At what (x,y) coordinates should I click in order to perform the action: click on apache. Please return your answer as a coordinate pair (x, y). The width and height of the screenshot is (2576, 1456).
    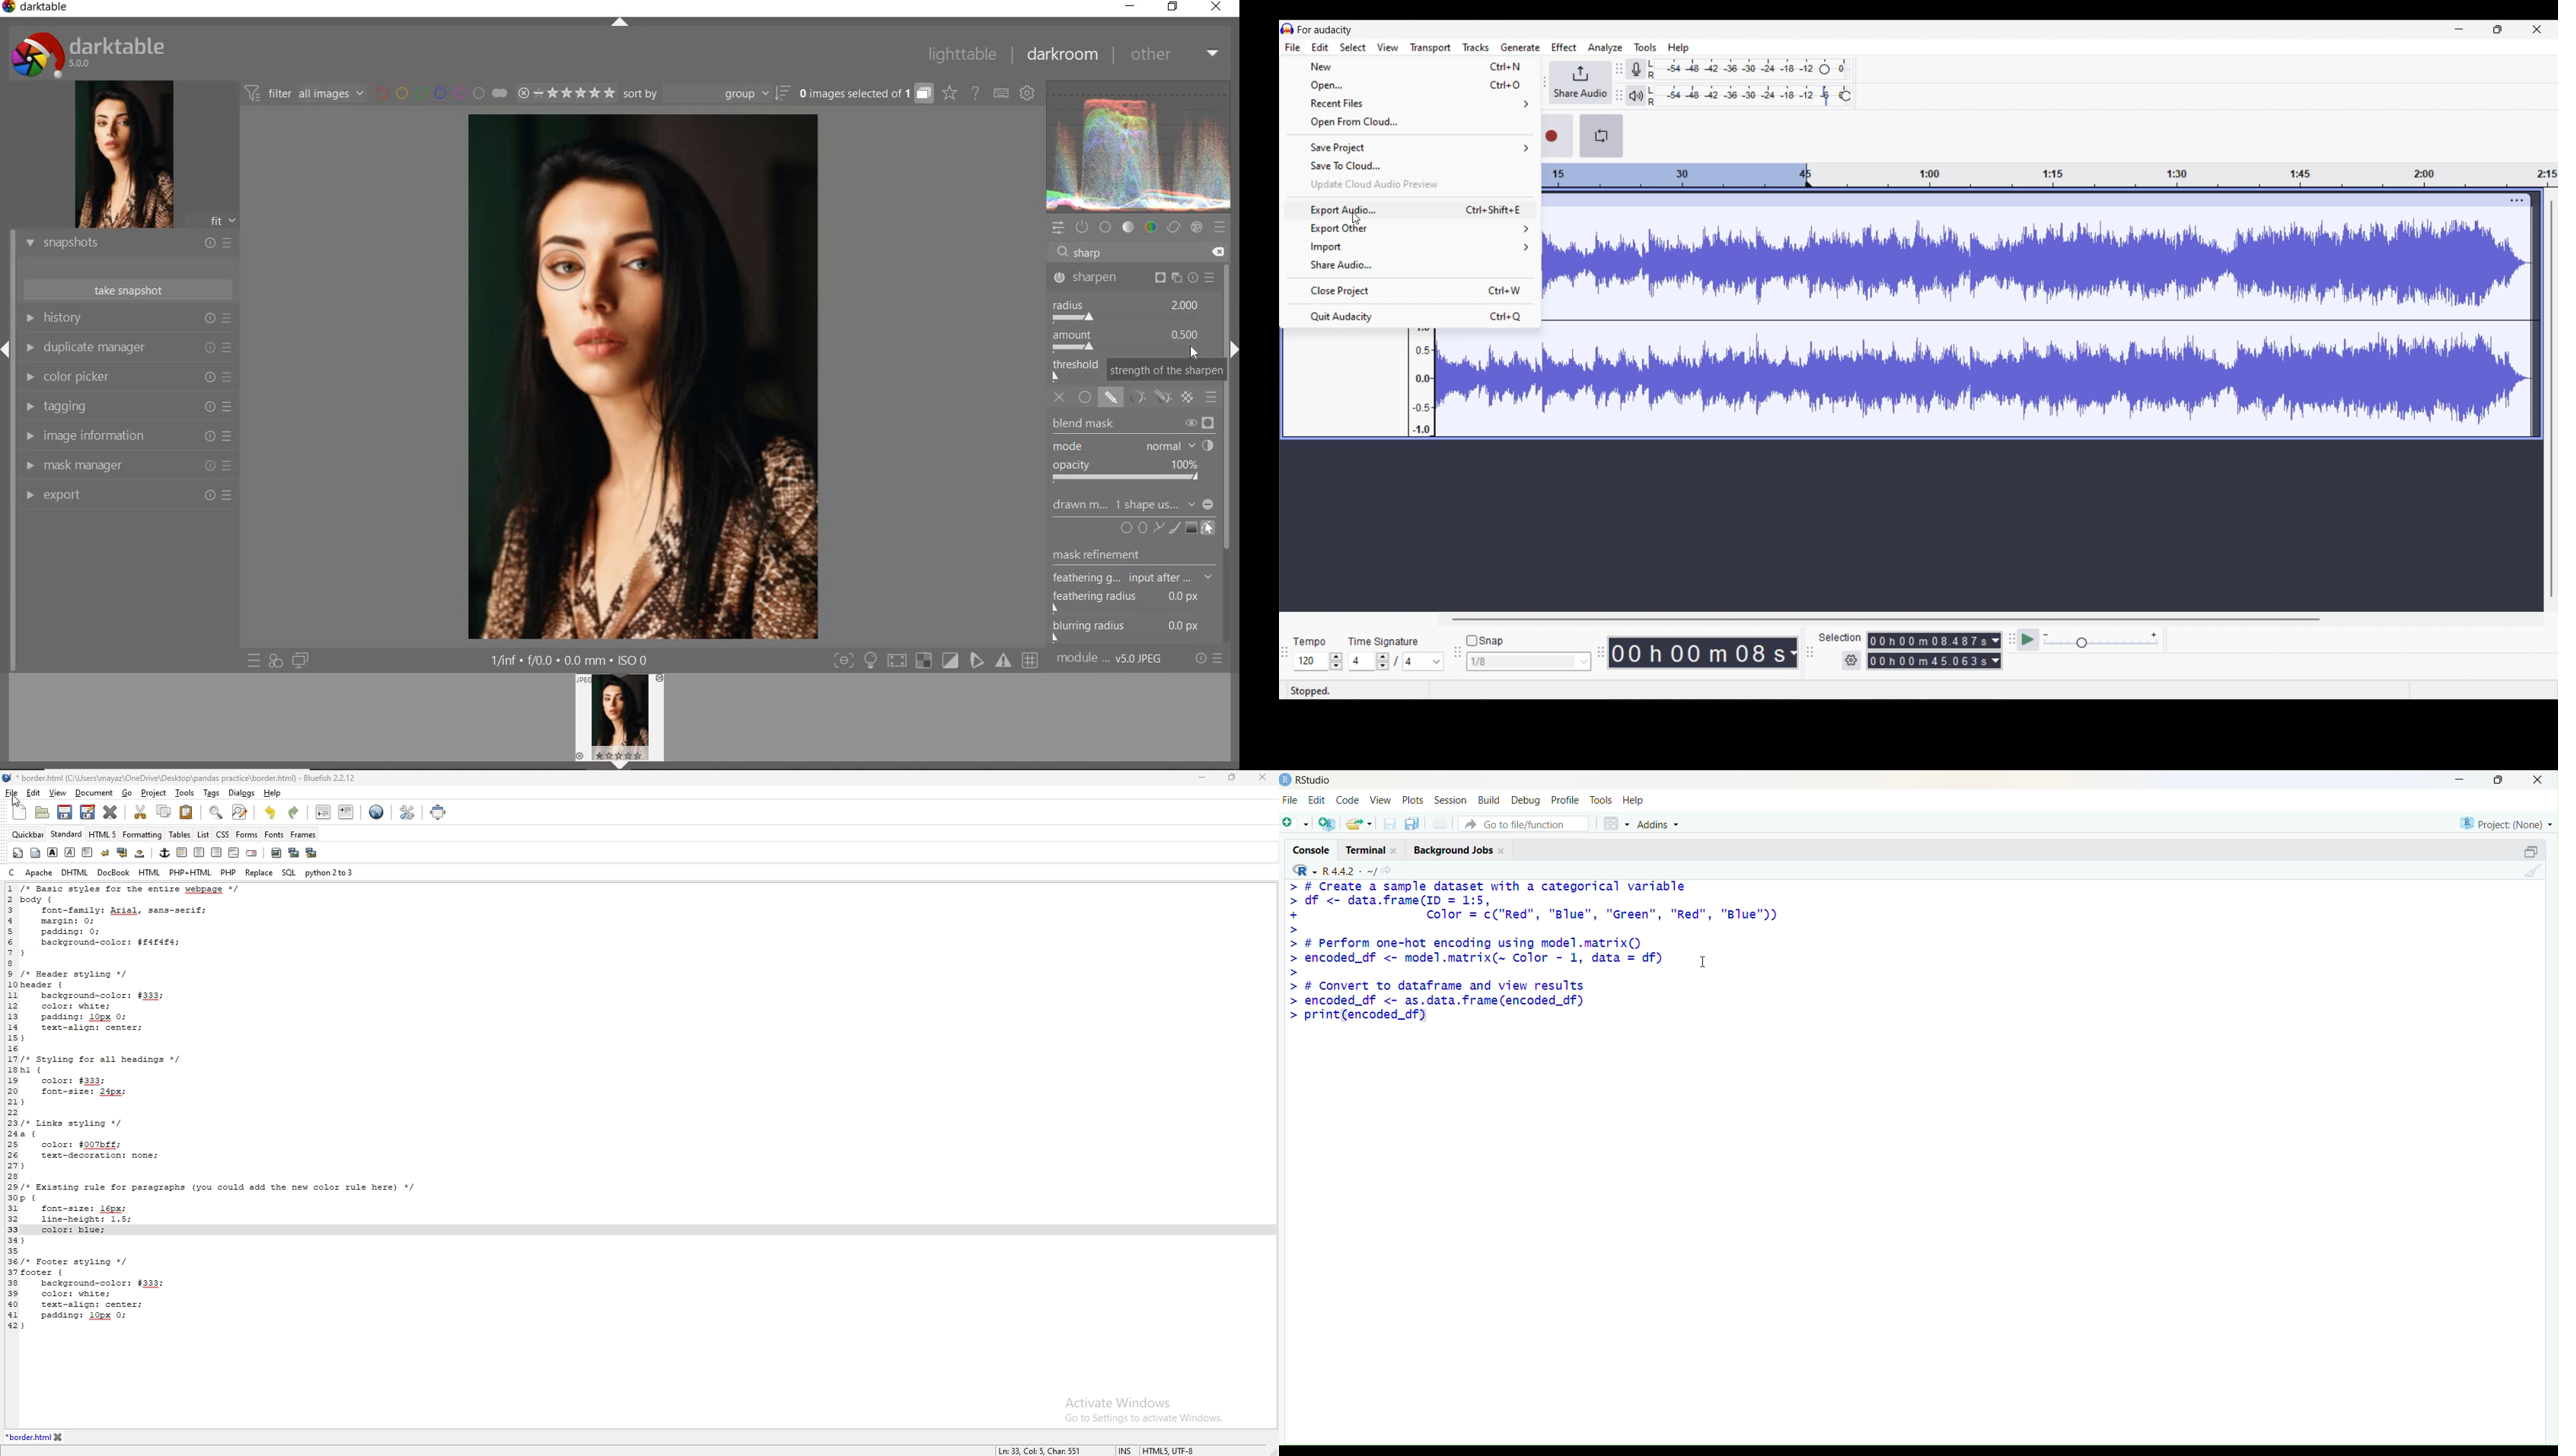
    Looking at the image, I should click on (39, 873).